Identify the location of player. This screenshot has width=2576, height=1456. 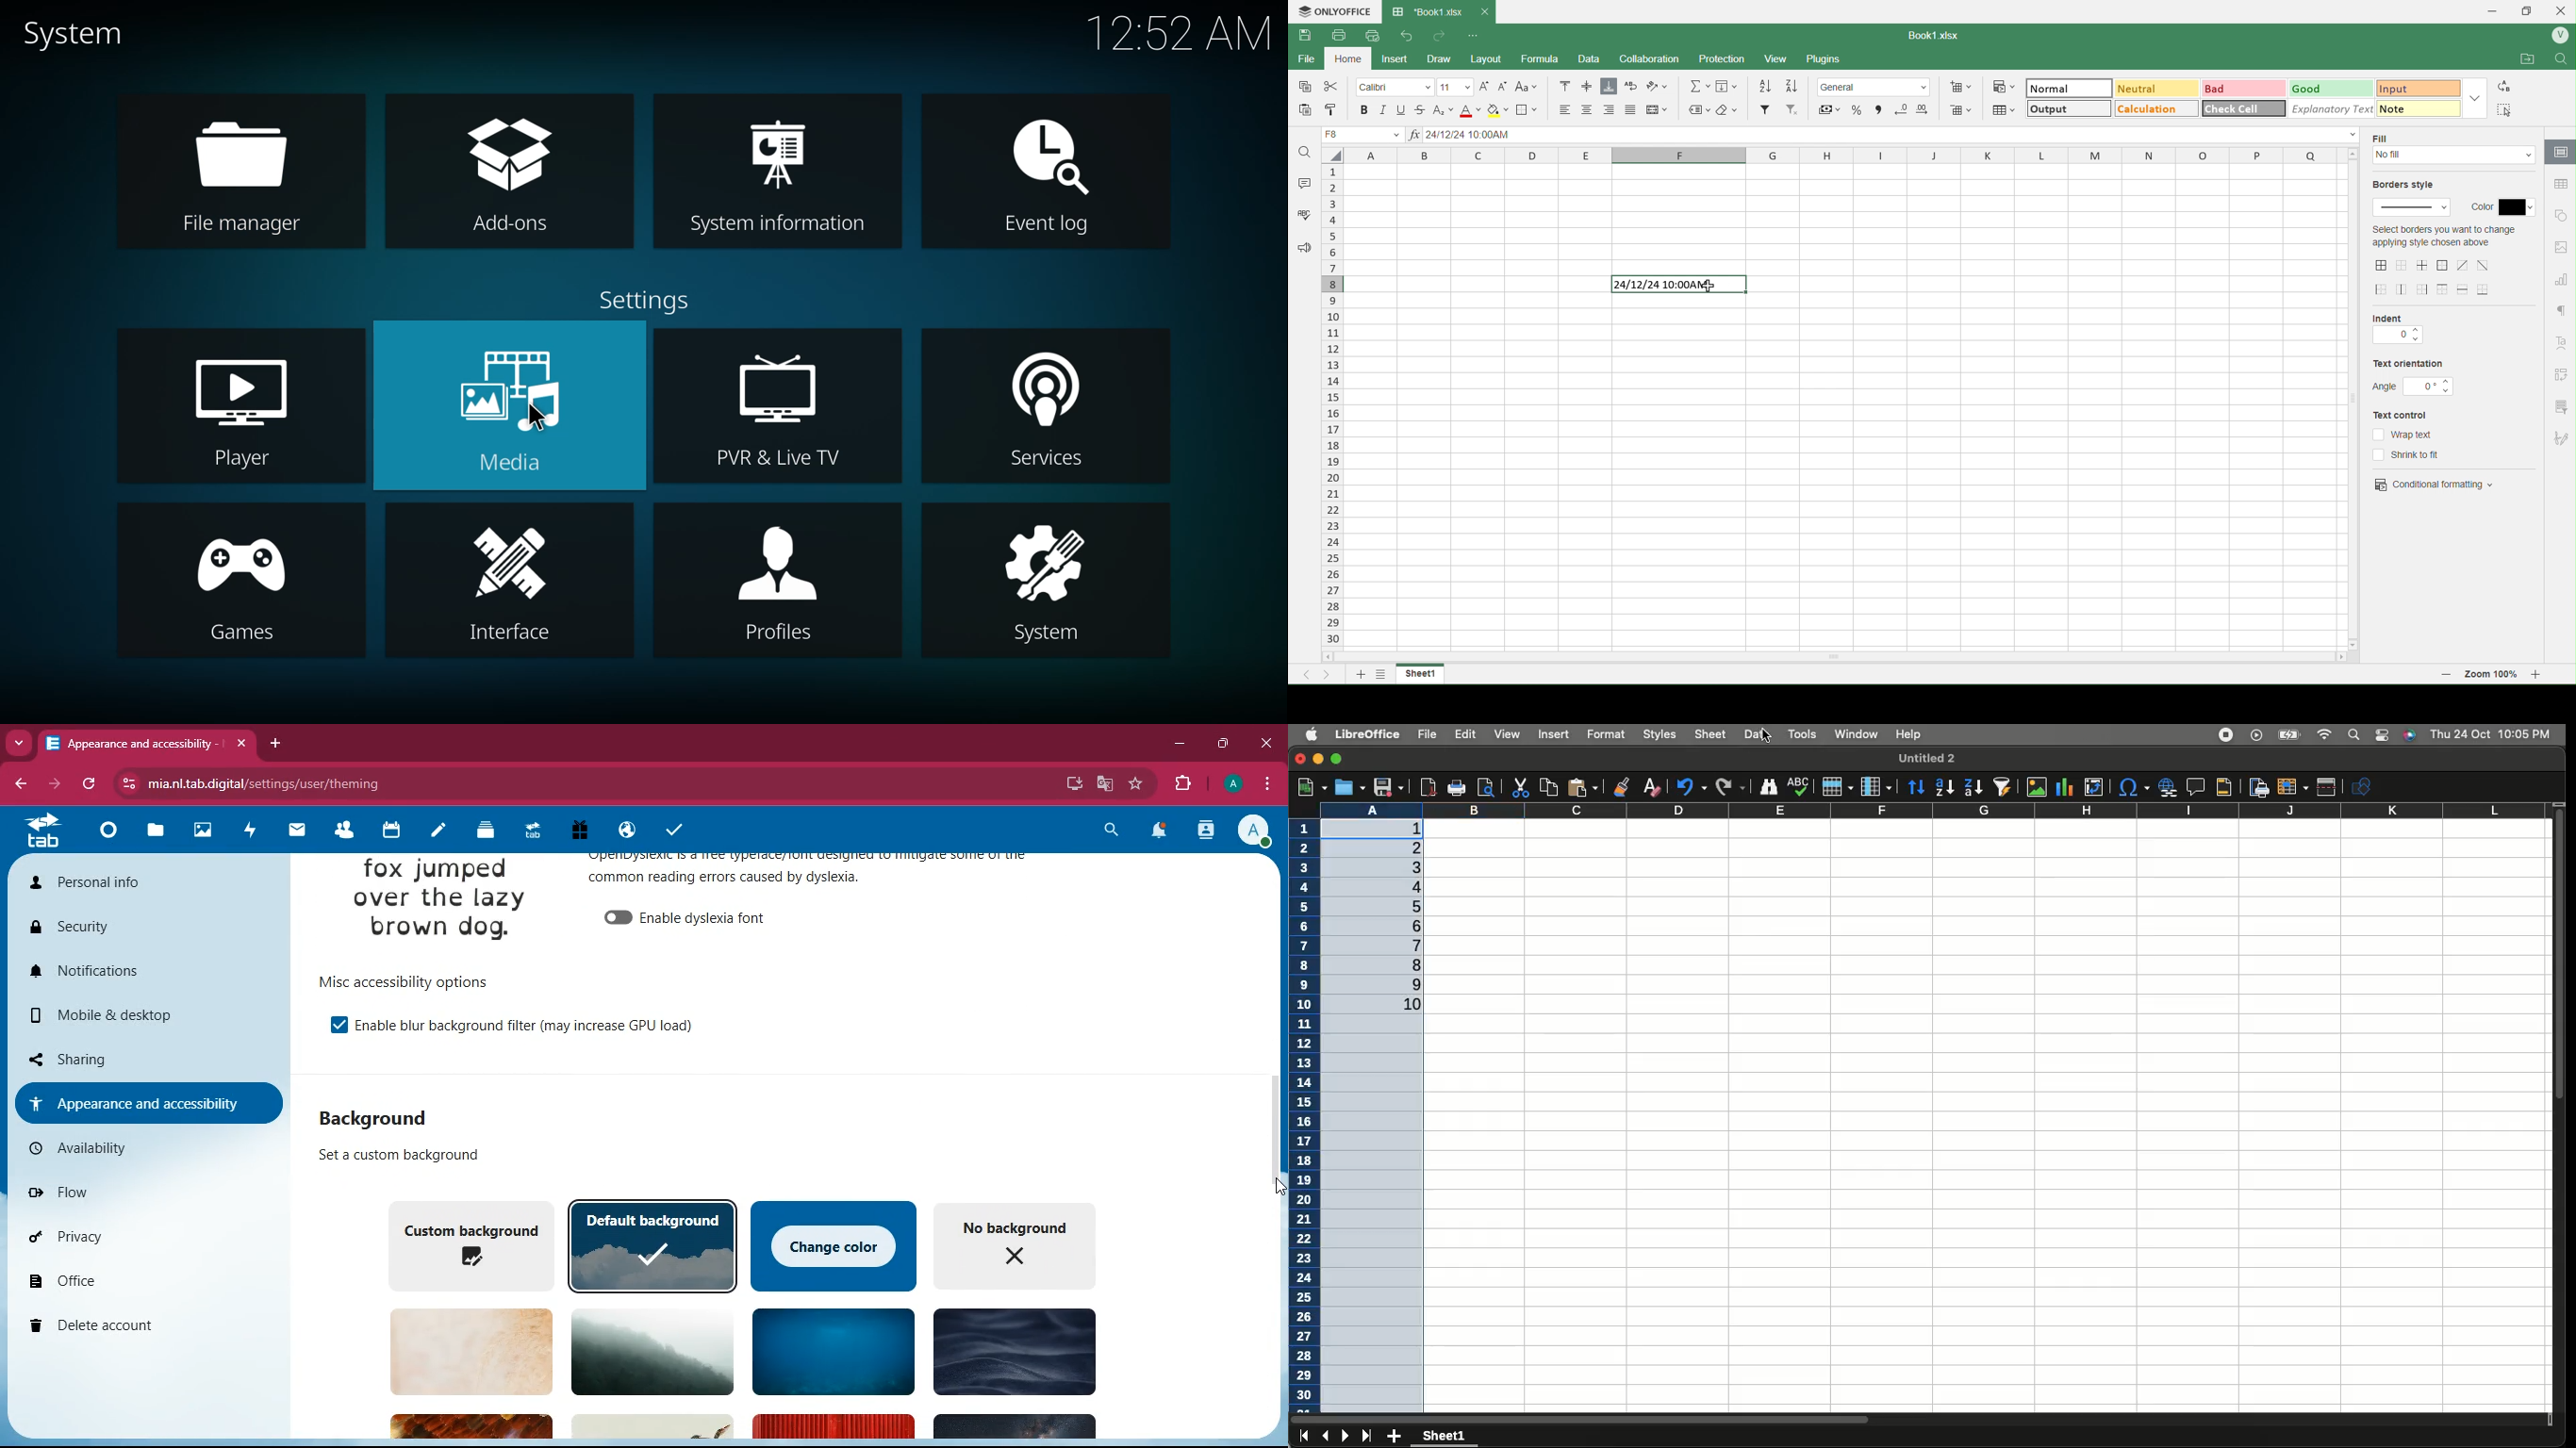
(237, 387).